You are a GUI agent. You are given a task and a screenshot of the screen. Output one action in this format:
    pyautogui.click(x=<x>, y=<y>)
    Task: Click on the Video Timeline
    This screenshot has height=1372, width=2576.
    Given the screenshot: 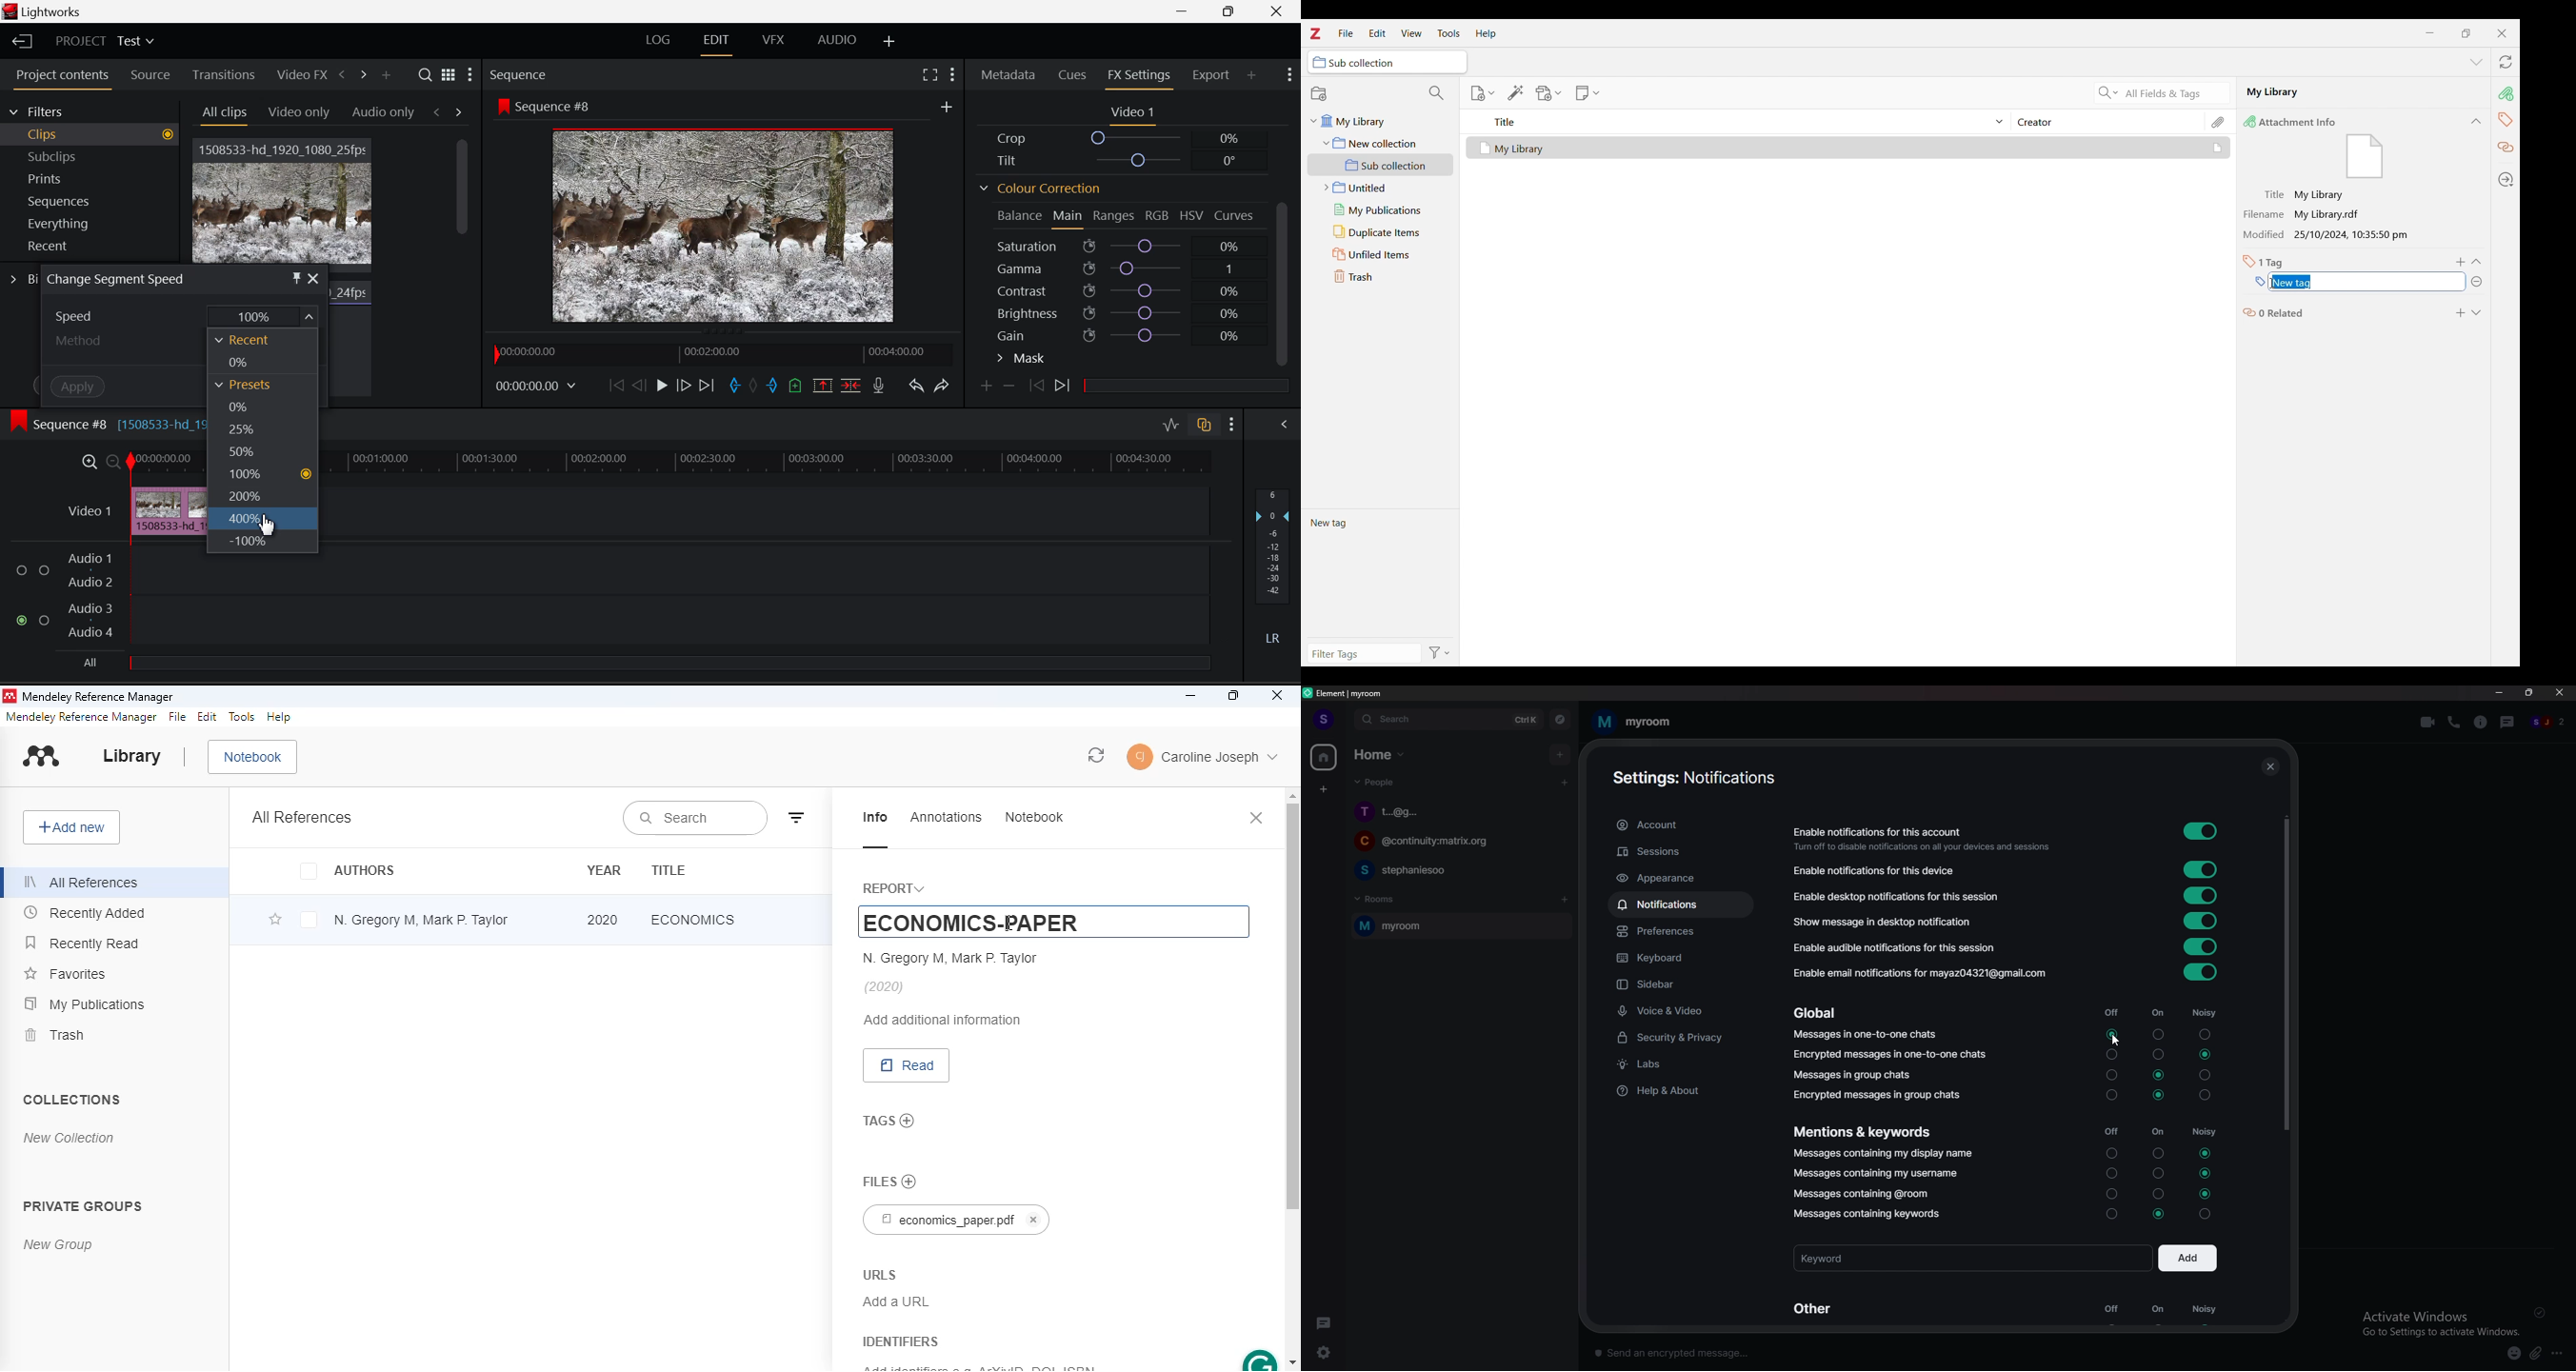 What is the action you would take?
    pyautogui.click(x=85, y=513)
    